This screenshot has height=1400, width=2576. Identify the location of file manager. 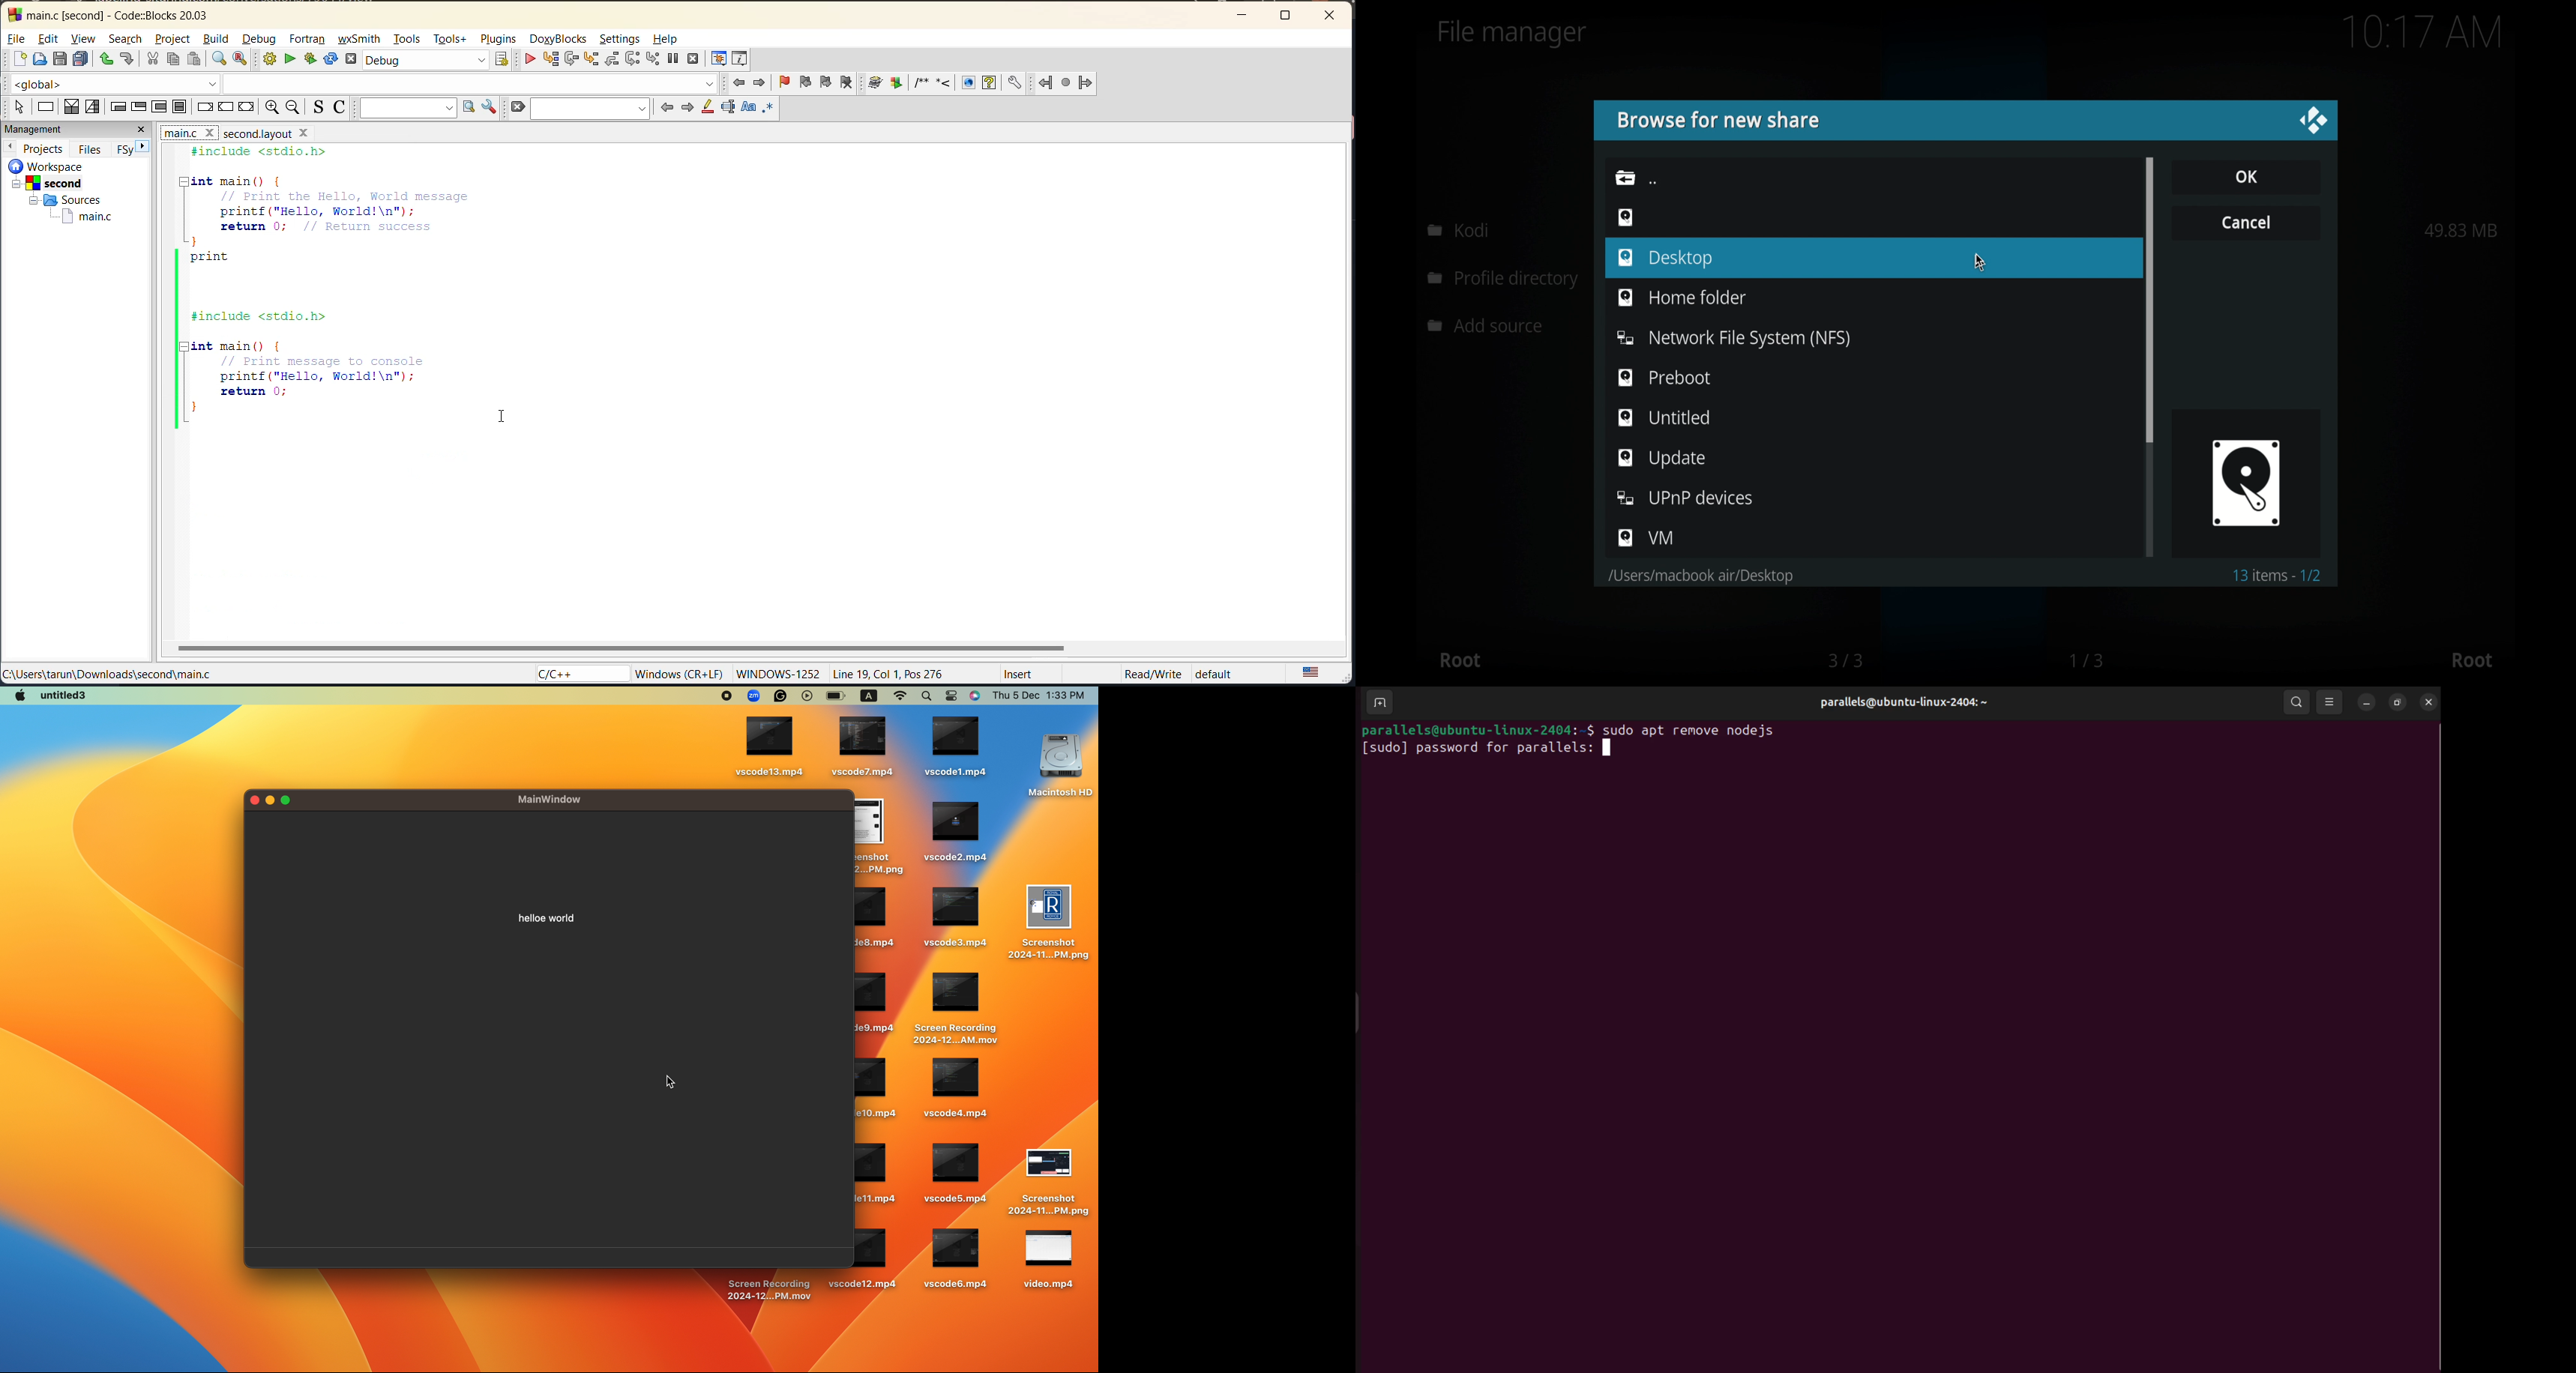
(1513, 34).